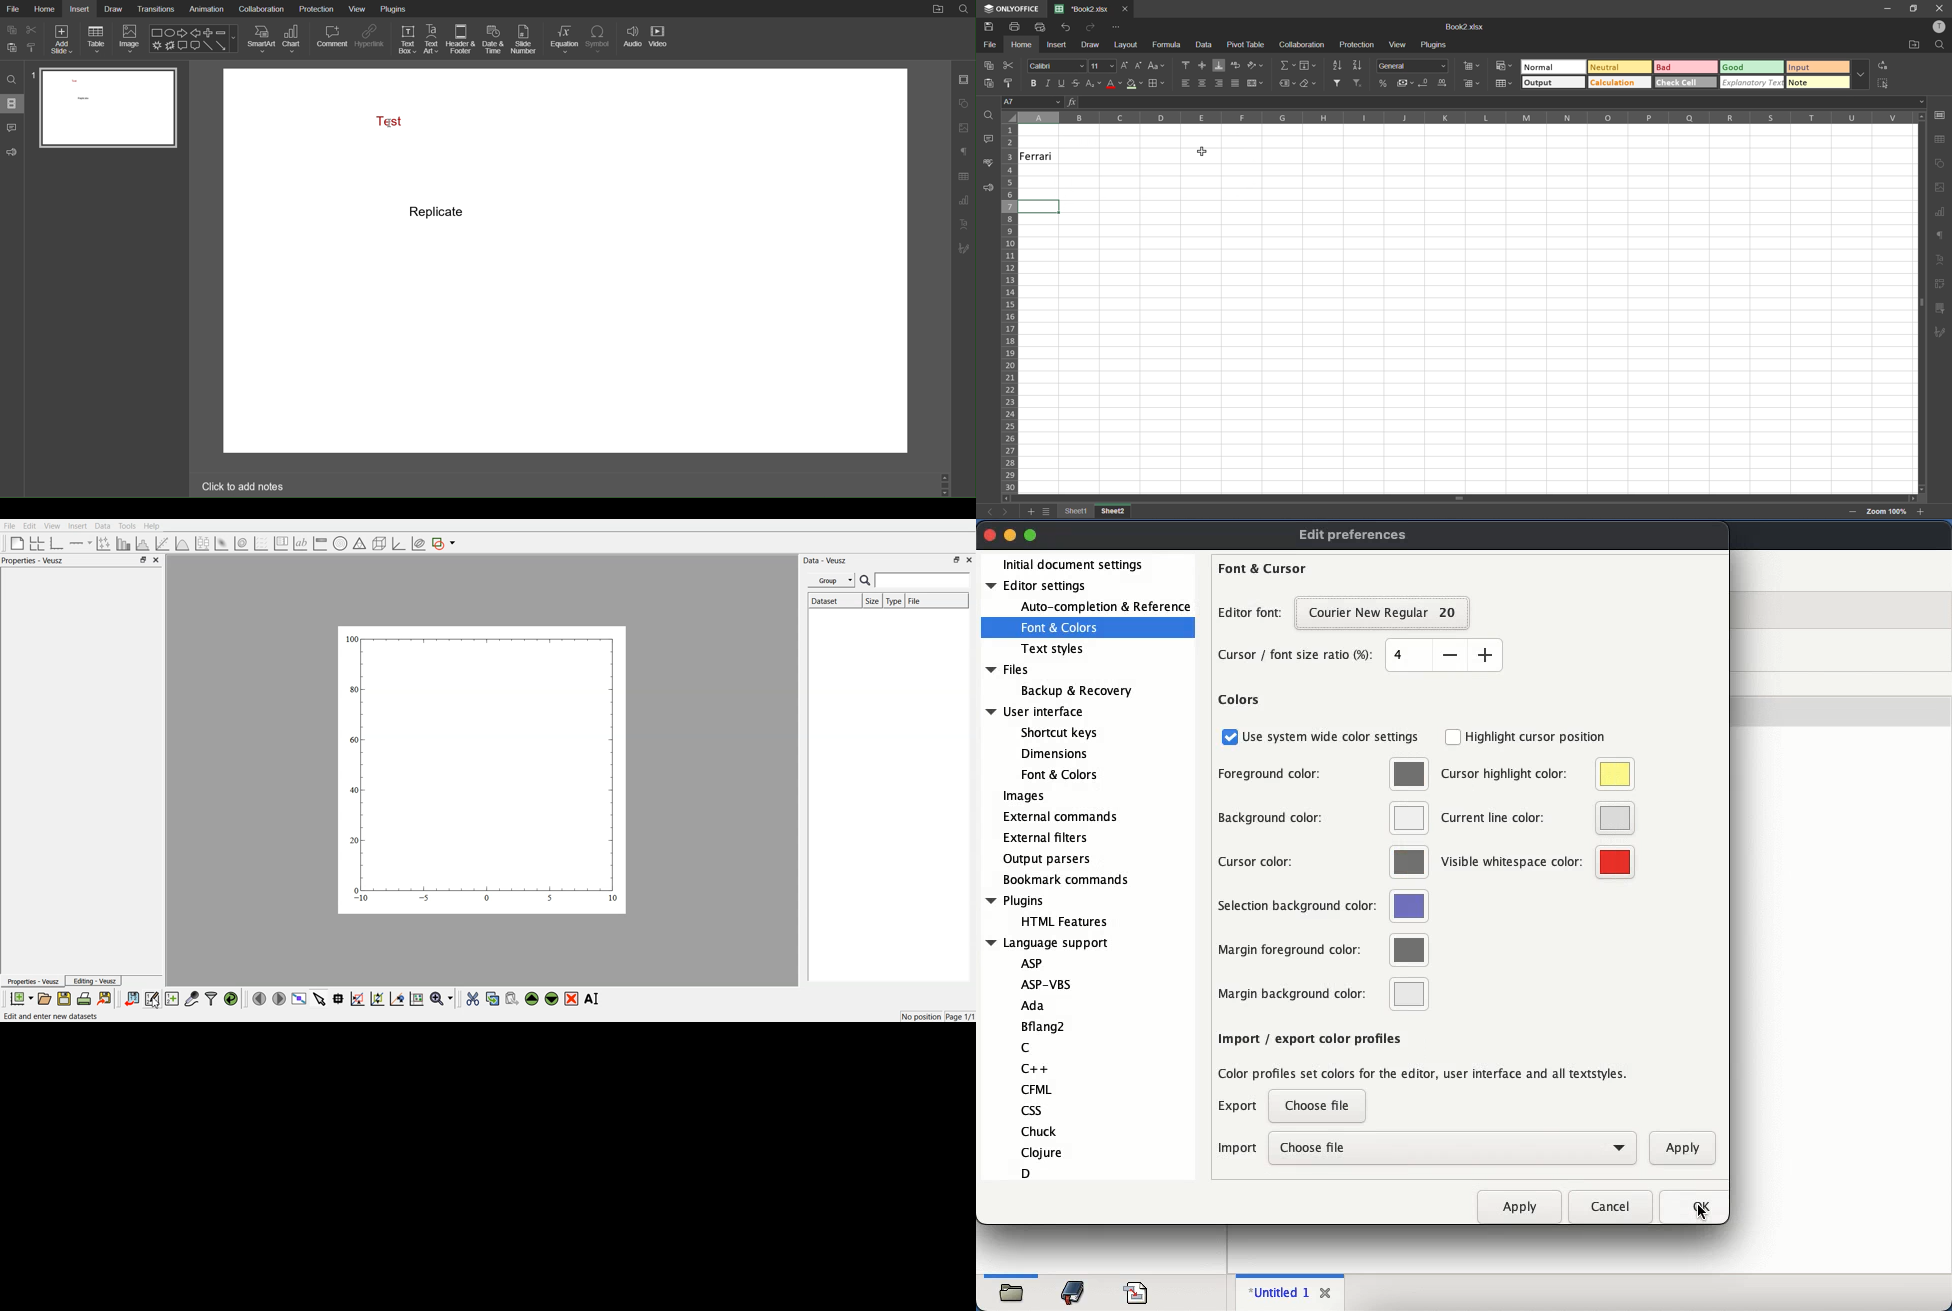  I want to click on align center, so click(1203, 82).